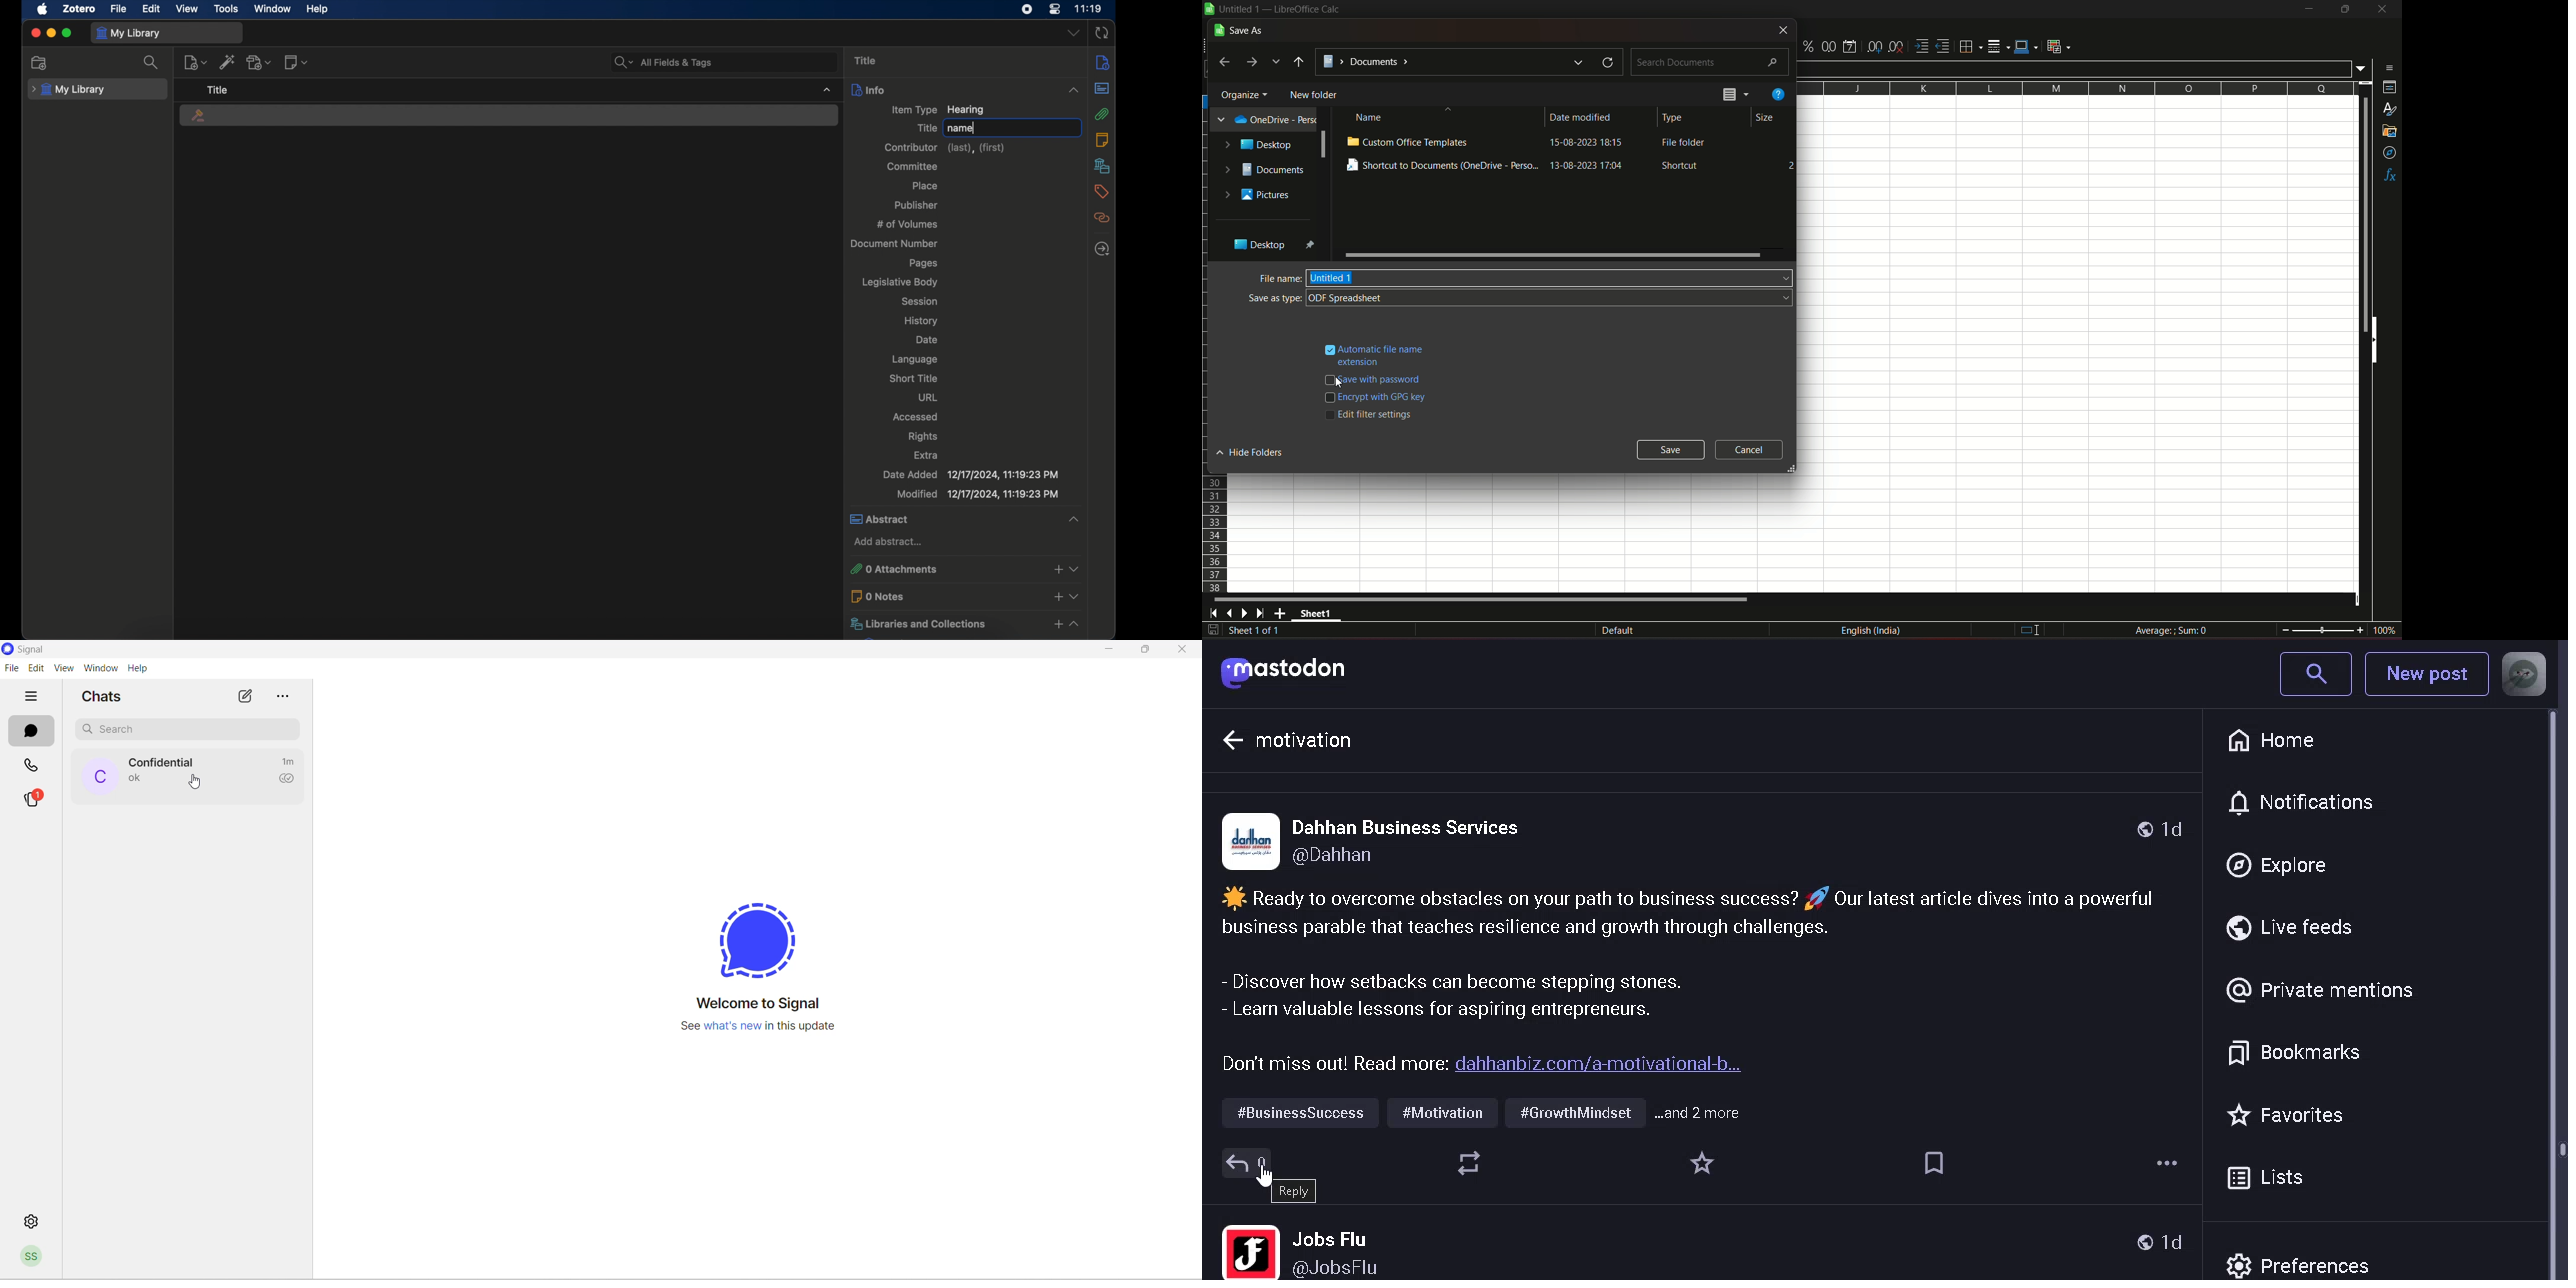  Describe the element at coordinates (1453, 62) in the screenshot. I see `file path` at that location.